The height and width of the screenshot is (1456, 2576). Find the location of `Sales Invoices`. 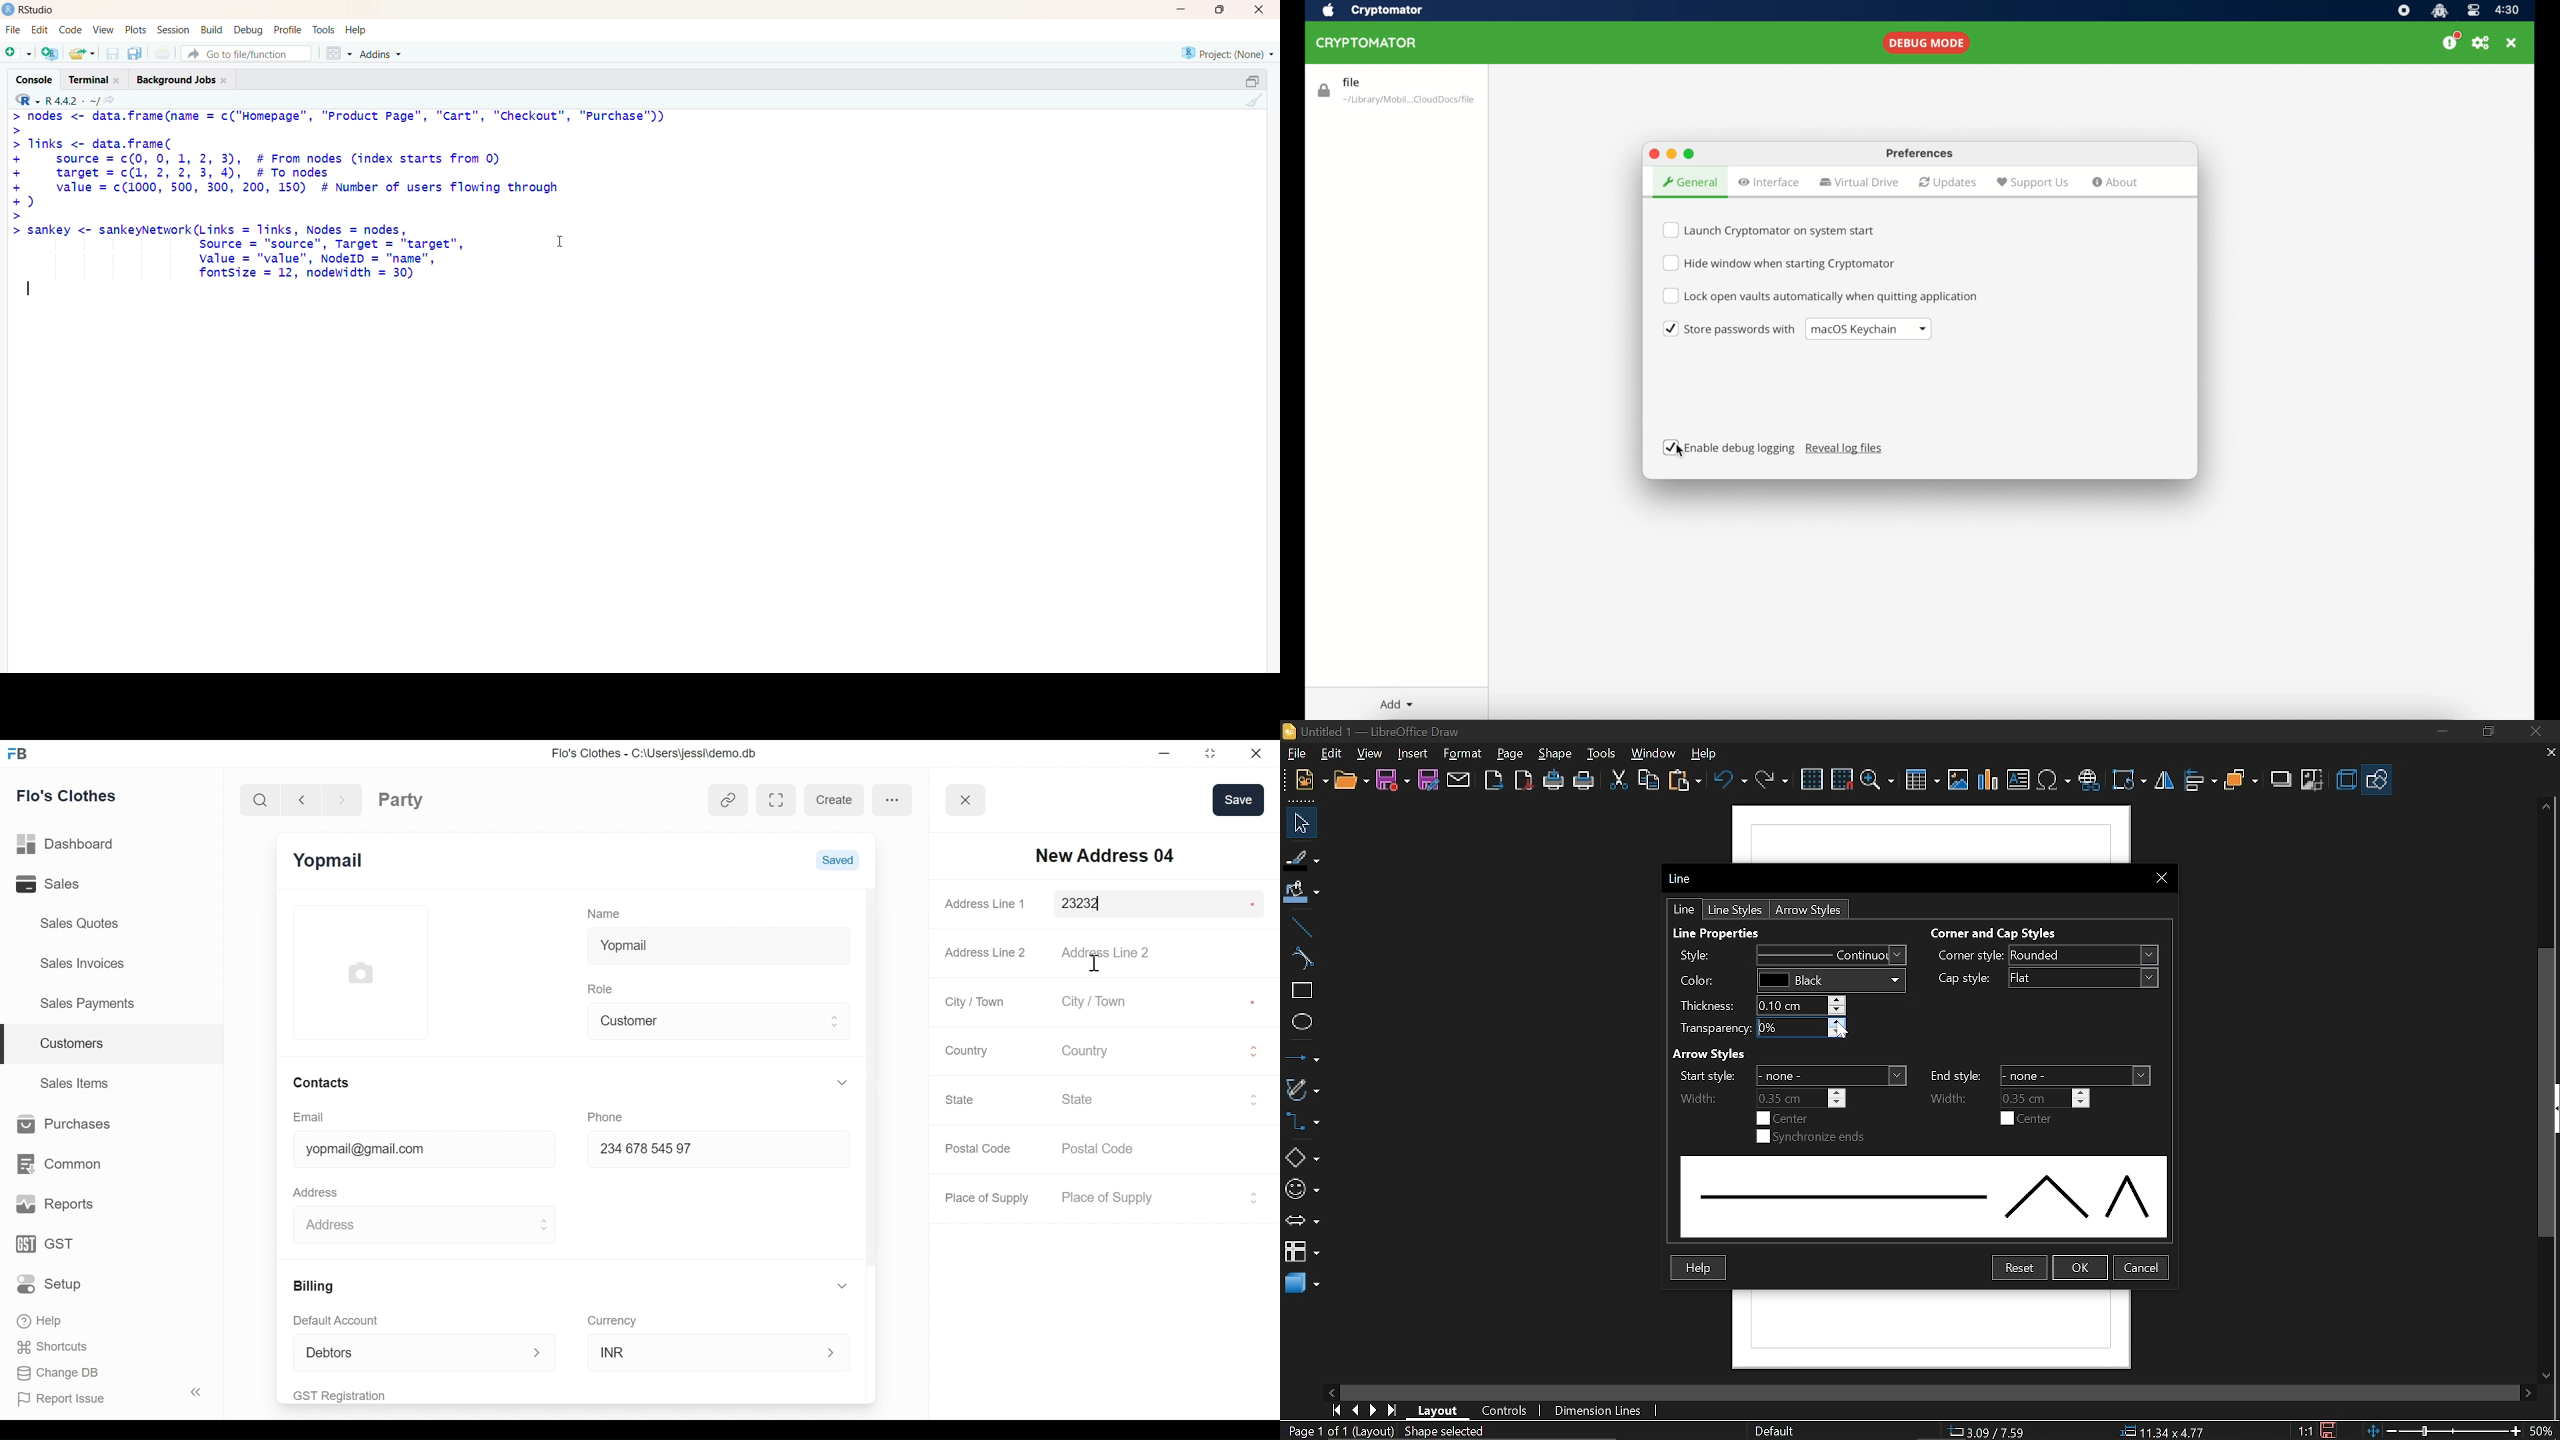

Sales Invoices is located at coordinates (84, 962).